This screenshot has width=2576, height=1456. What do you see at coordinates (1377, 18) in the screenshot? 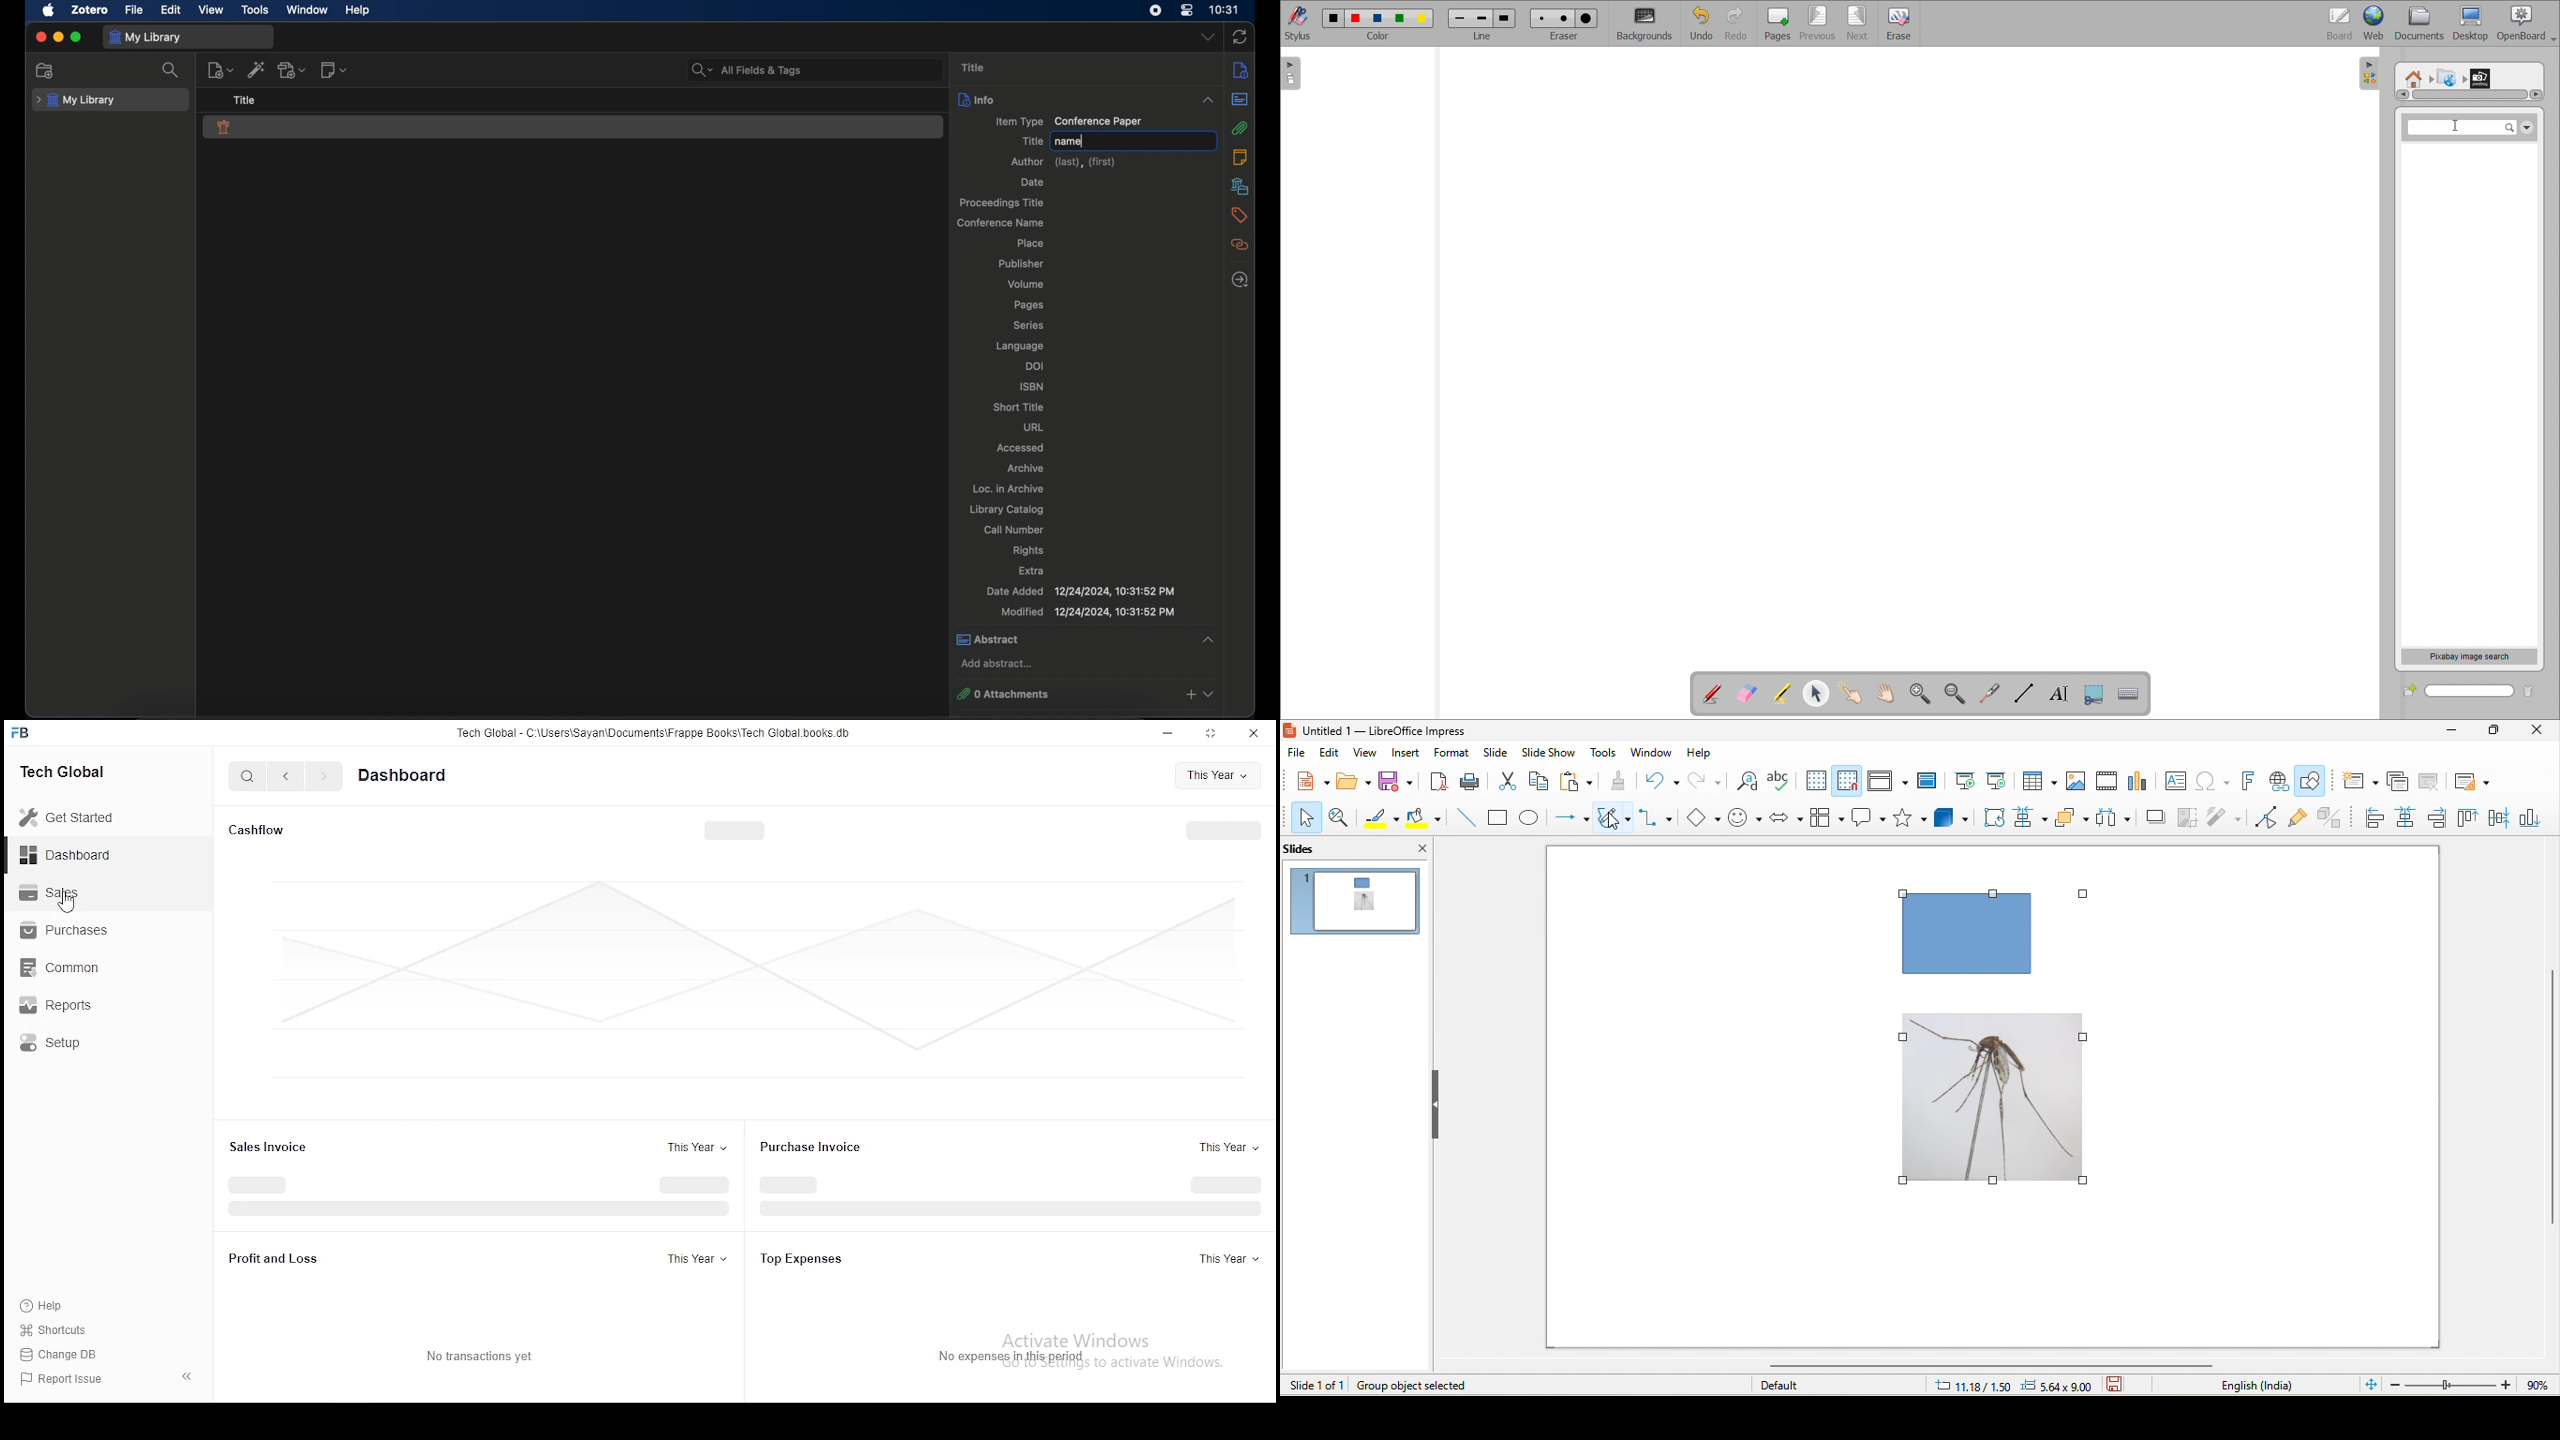
I see `Color 3` at bounding box center [1377, 18].